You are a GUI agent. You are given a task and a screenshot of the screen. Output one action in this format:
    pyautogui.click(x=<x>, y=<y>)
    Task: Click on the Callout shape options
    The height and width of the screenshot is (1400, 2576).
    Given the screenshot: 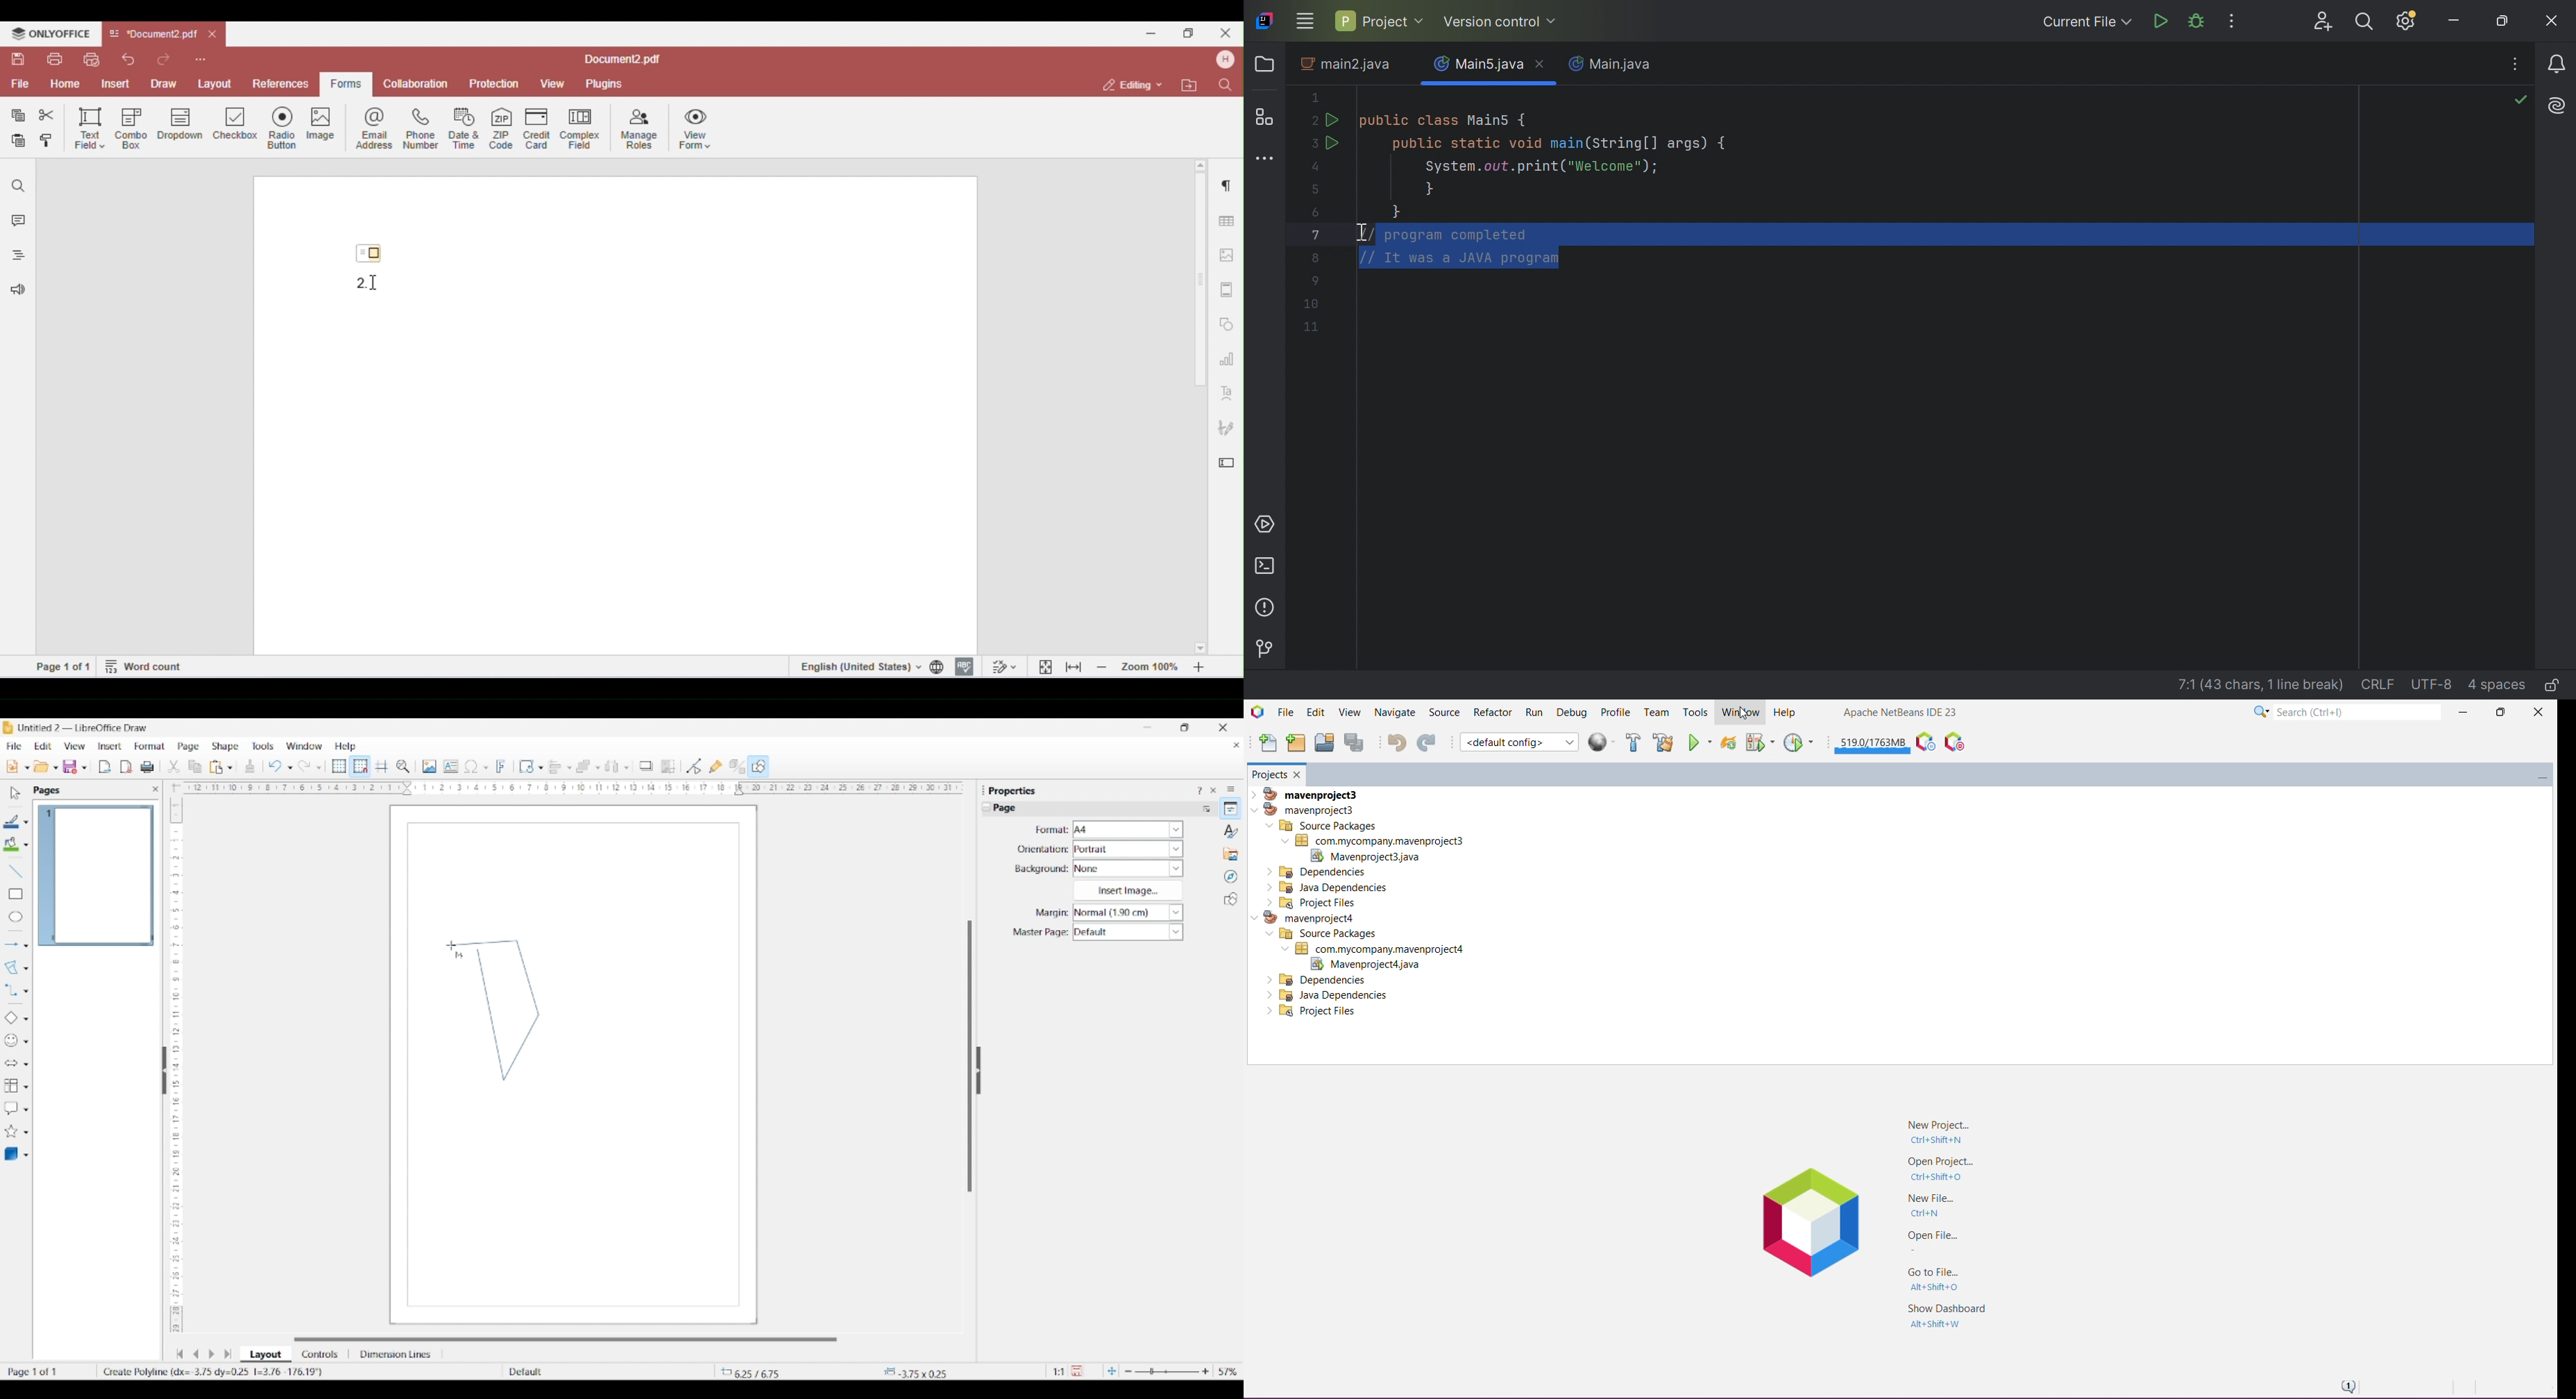 What is the action you would take?
    pyautogui.click(x=26, y=1109)
    